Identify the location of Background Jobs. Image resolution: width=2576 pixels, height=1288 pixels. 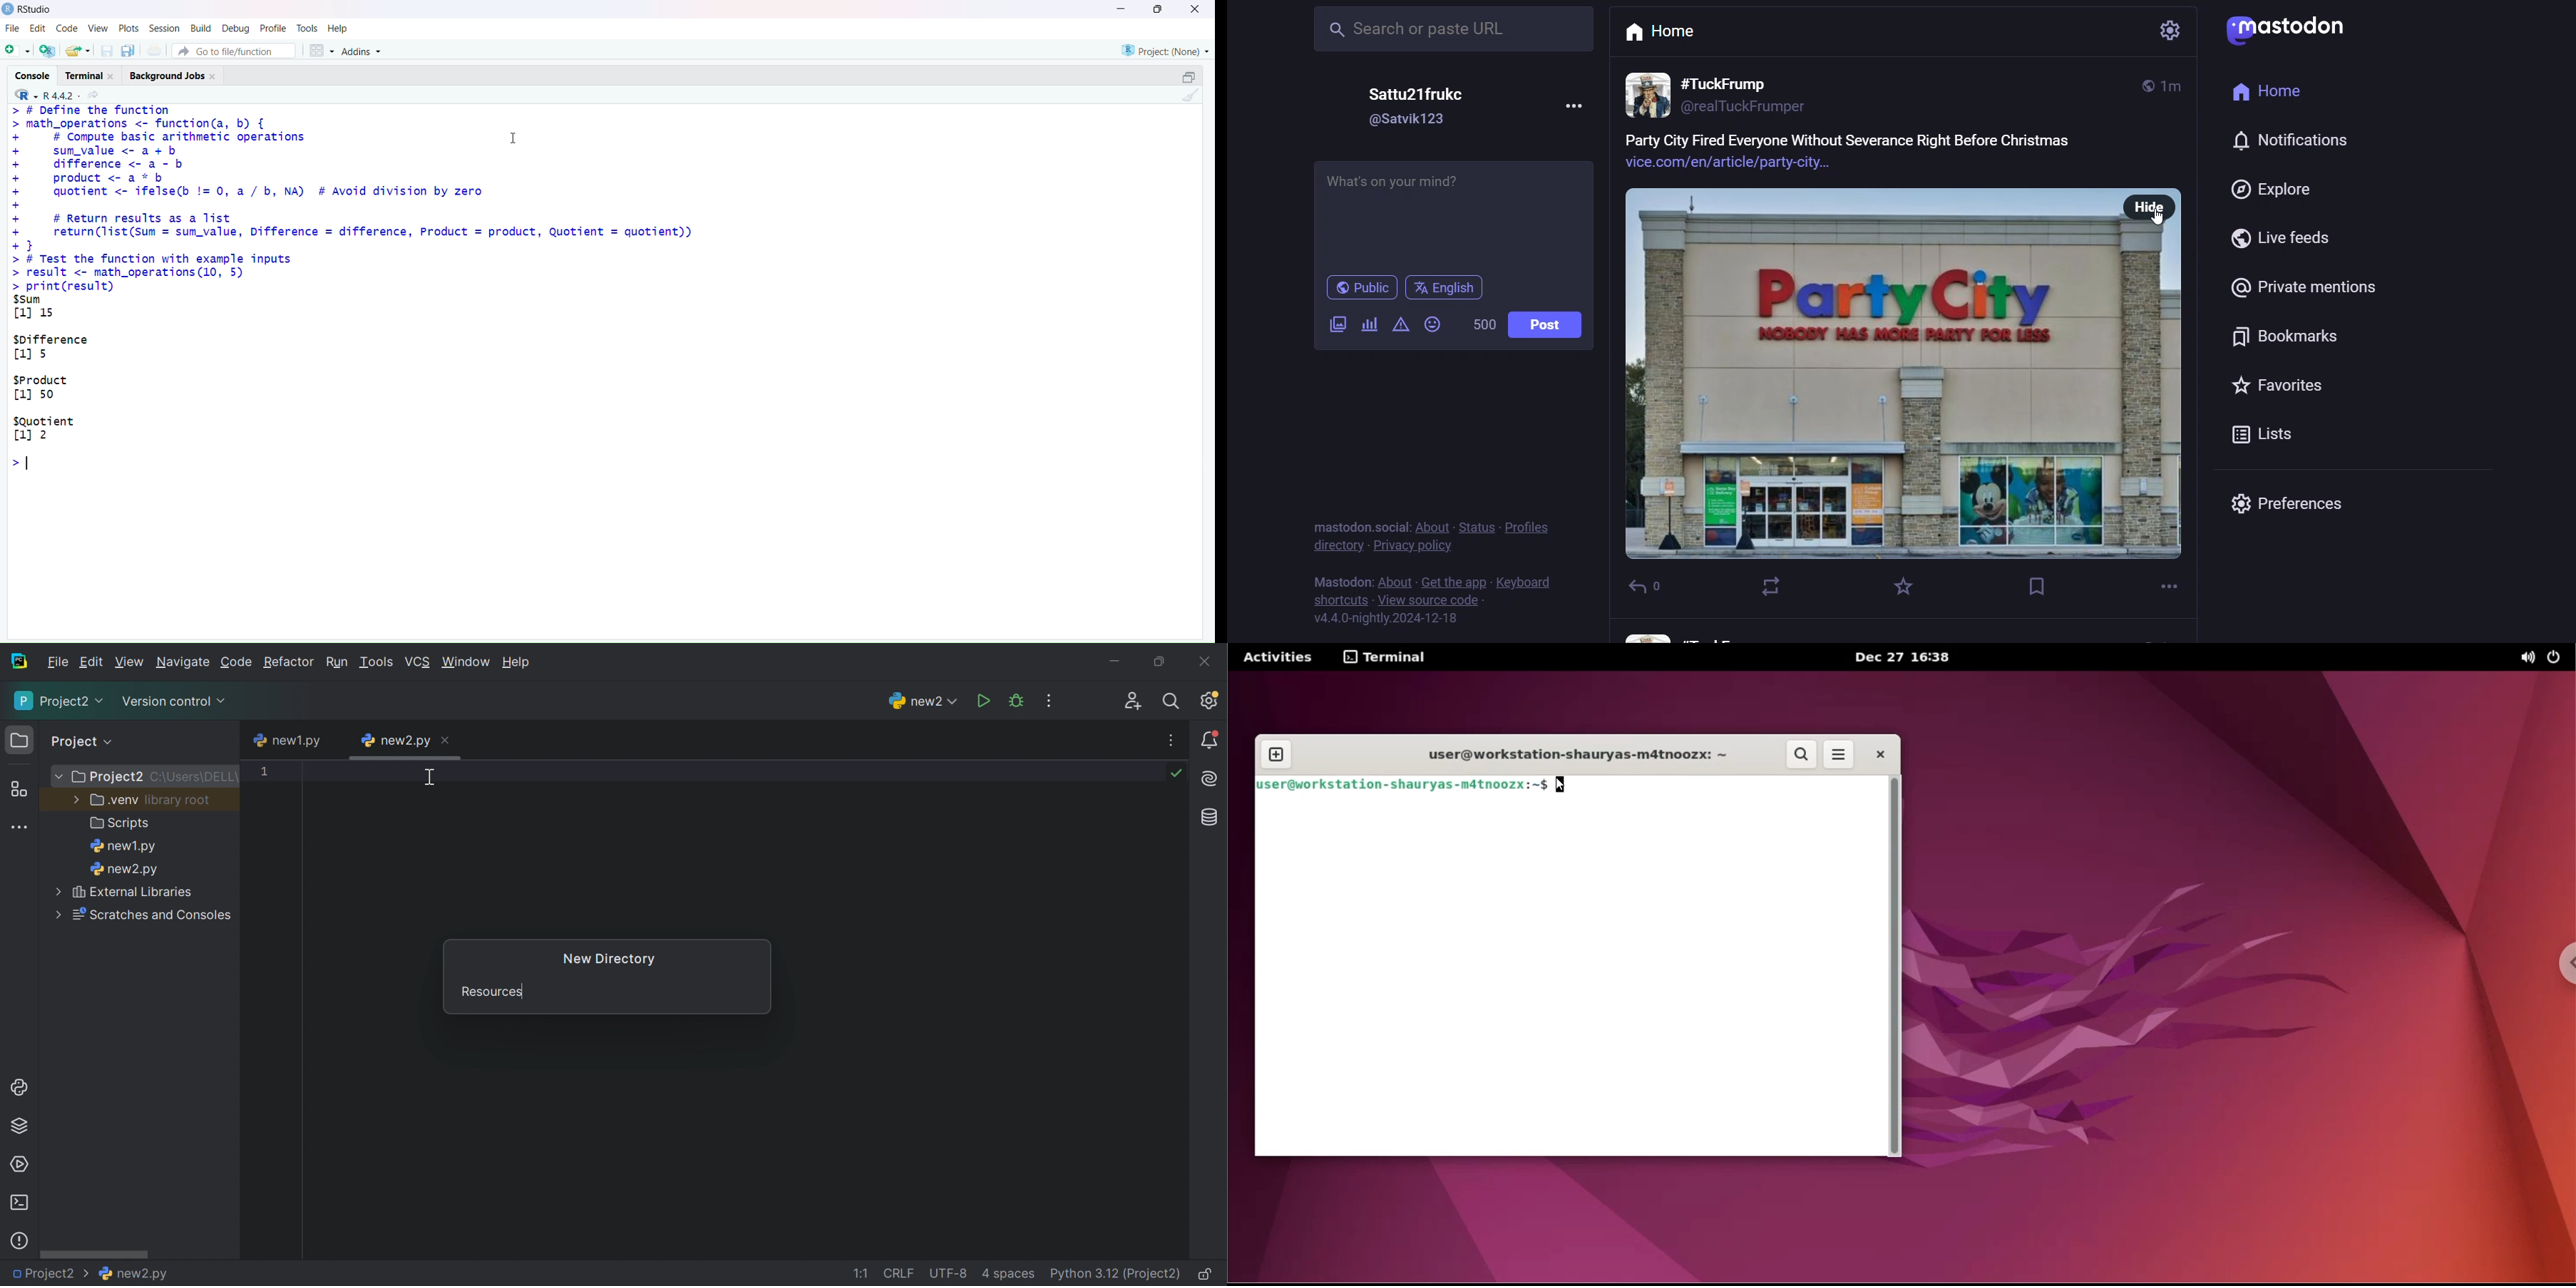
(173, 76).